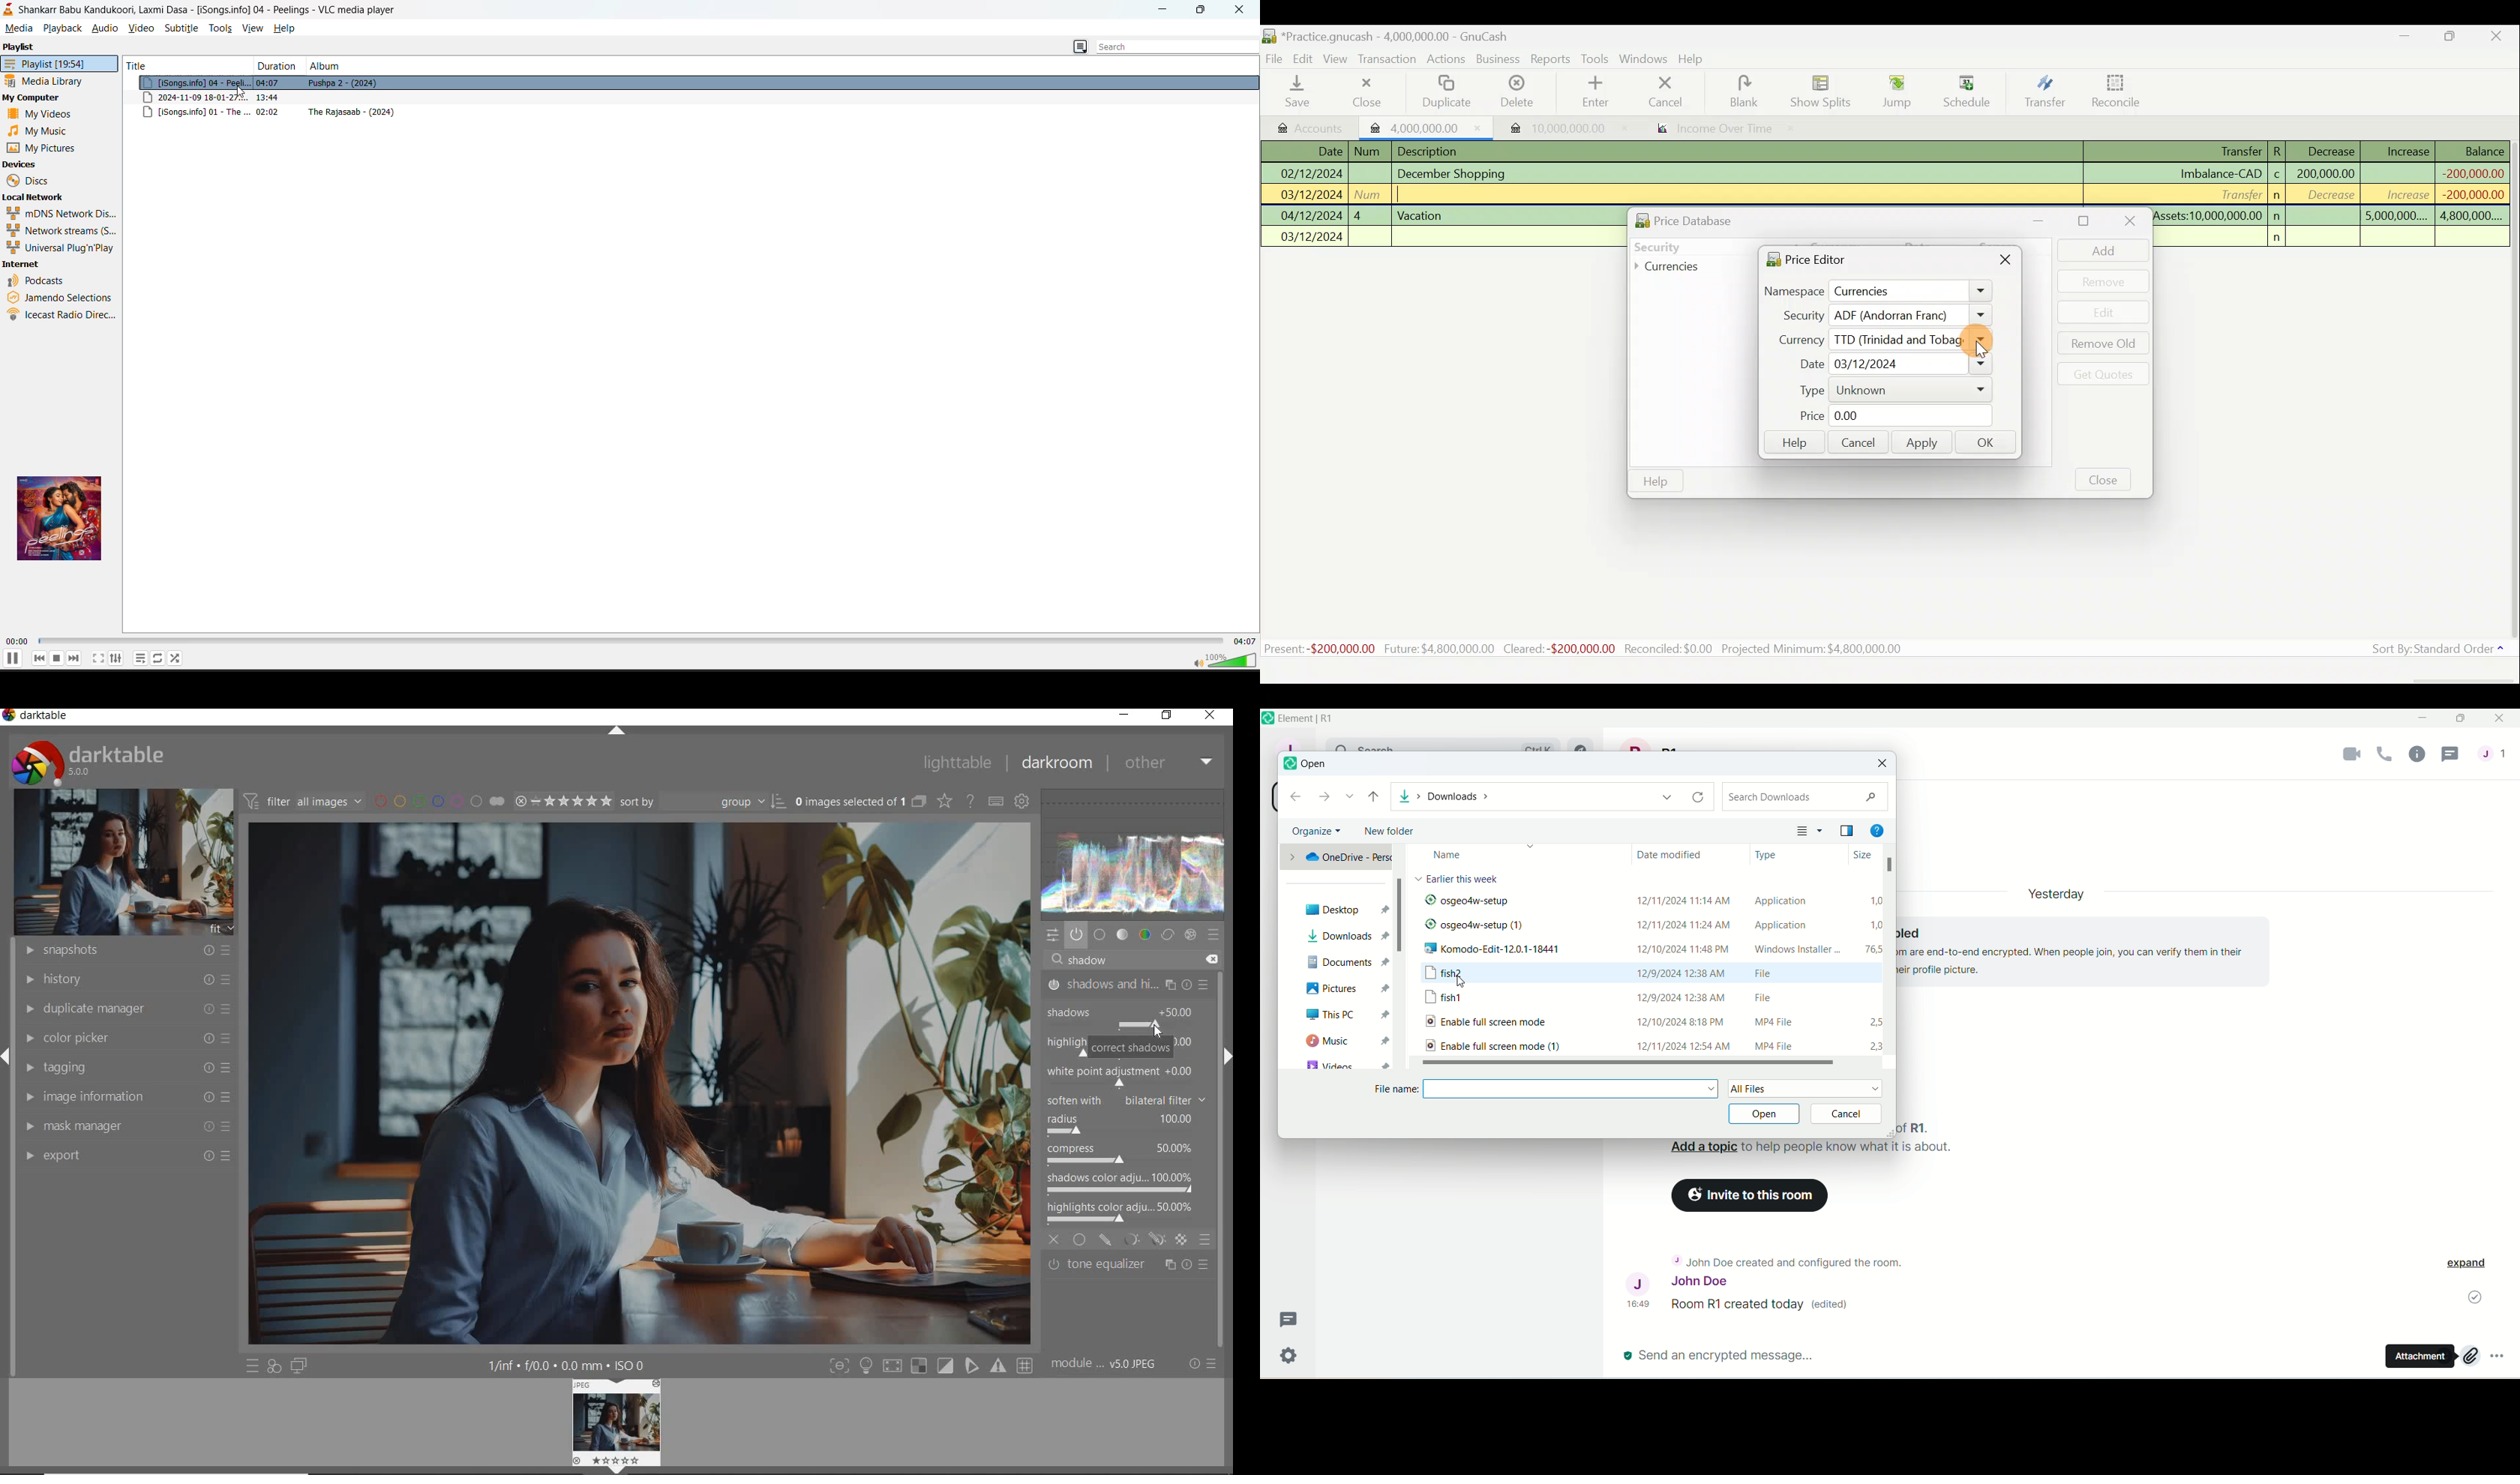 The height and width of the screenshot is (1484, 2520). What do you see at coordinates (695, 83) in the screenshot?
I see `song` at bounding box center [695, 83].